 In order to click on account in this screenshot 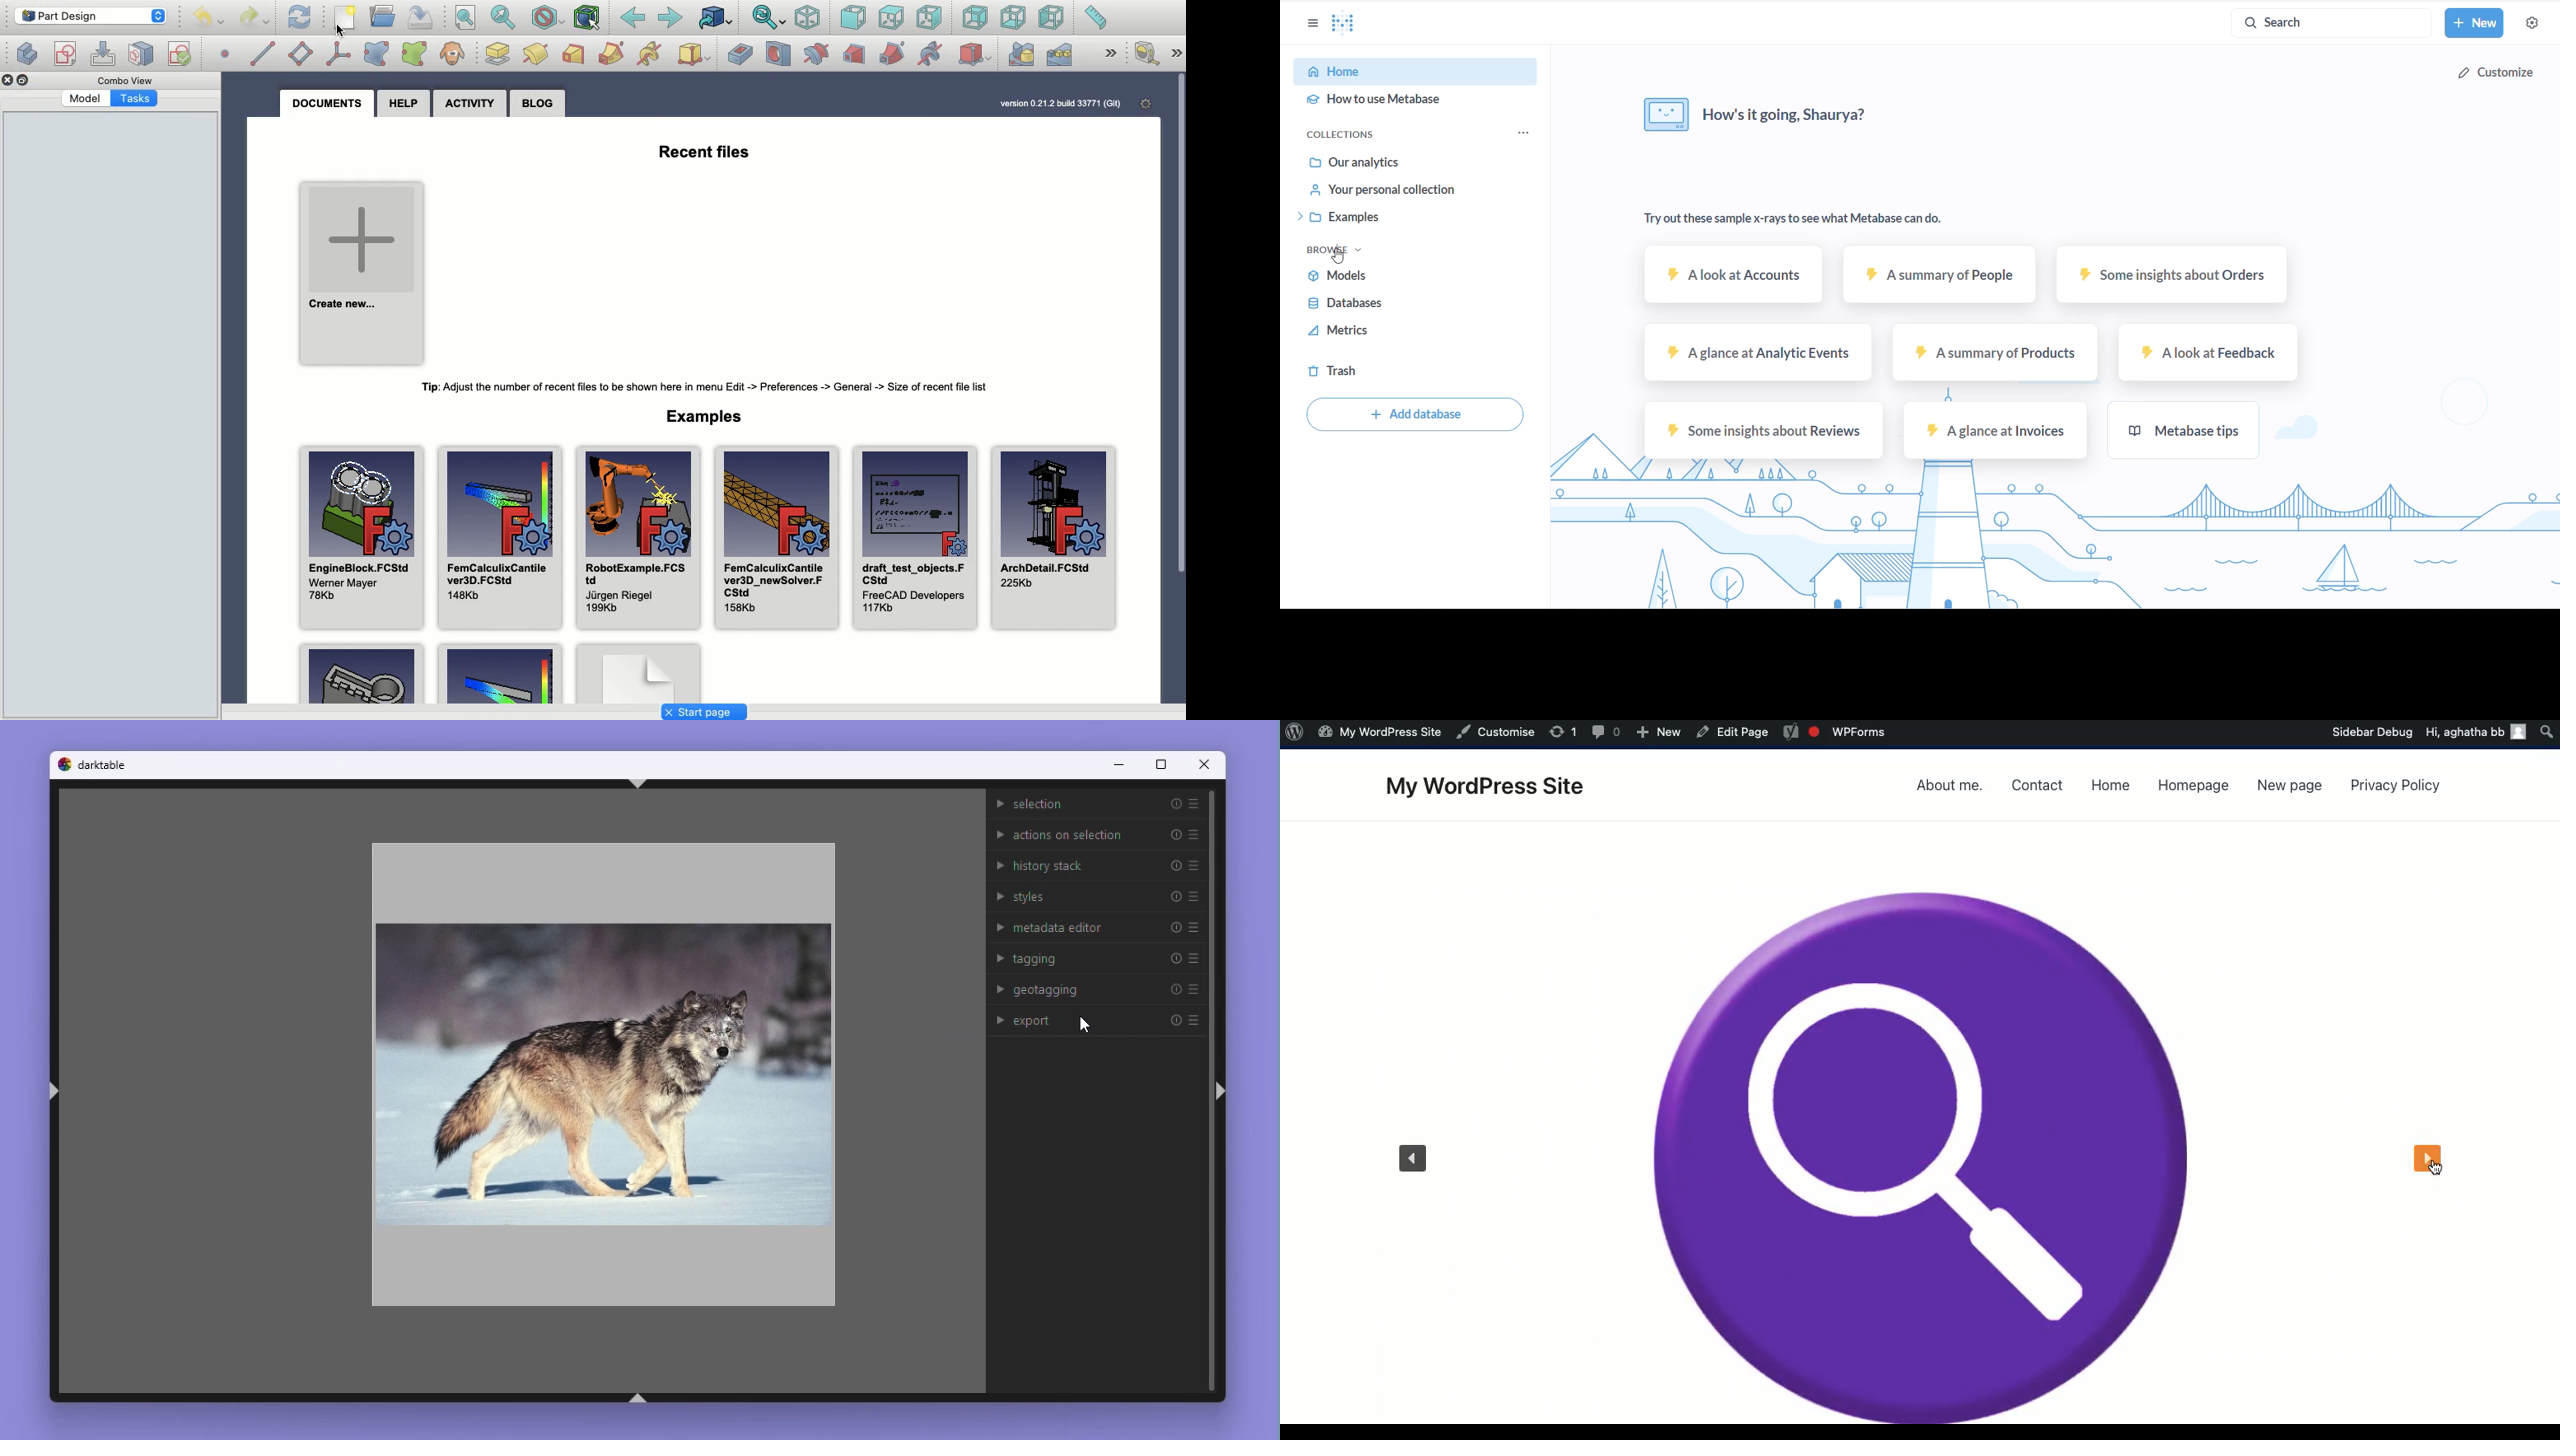, I will do `click(2519, 736)`.